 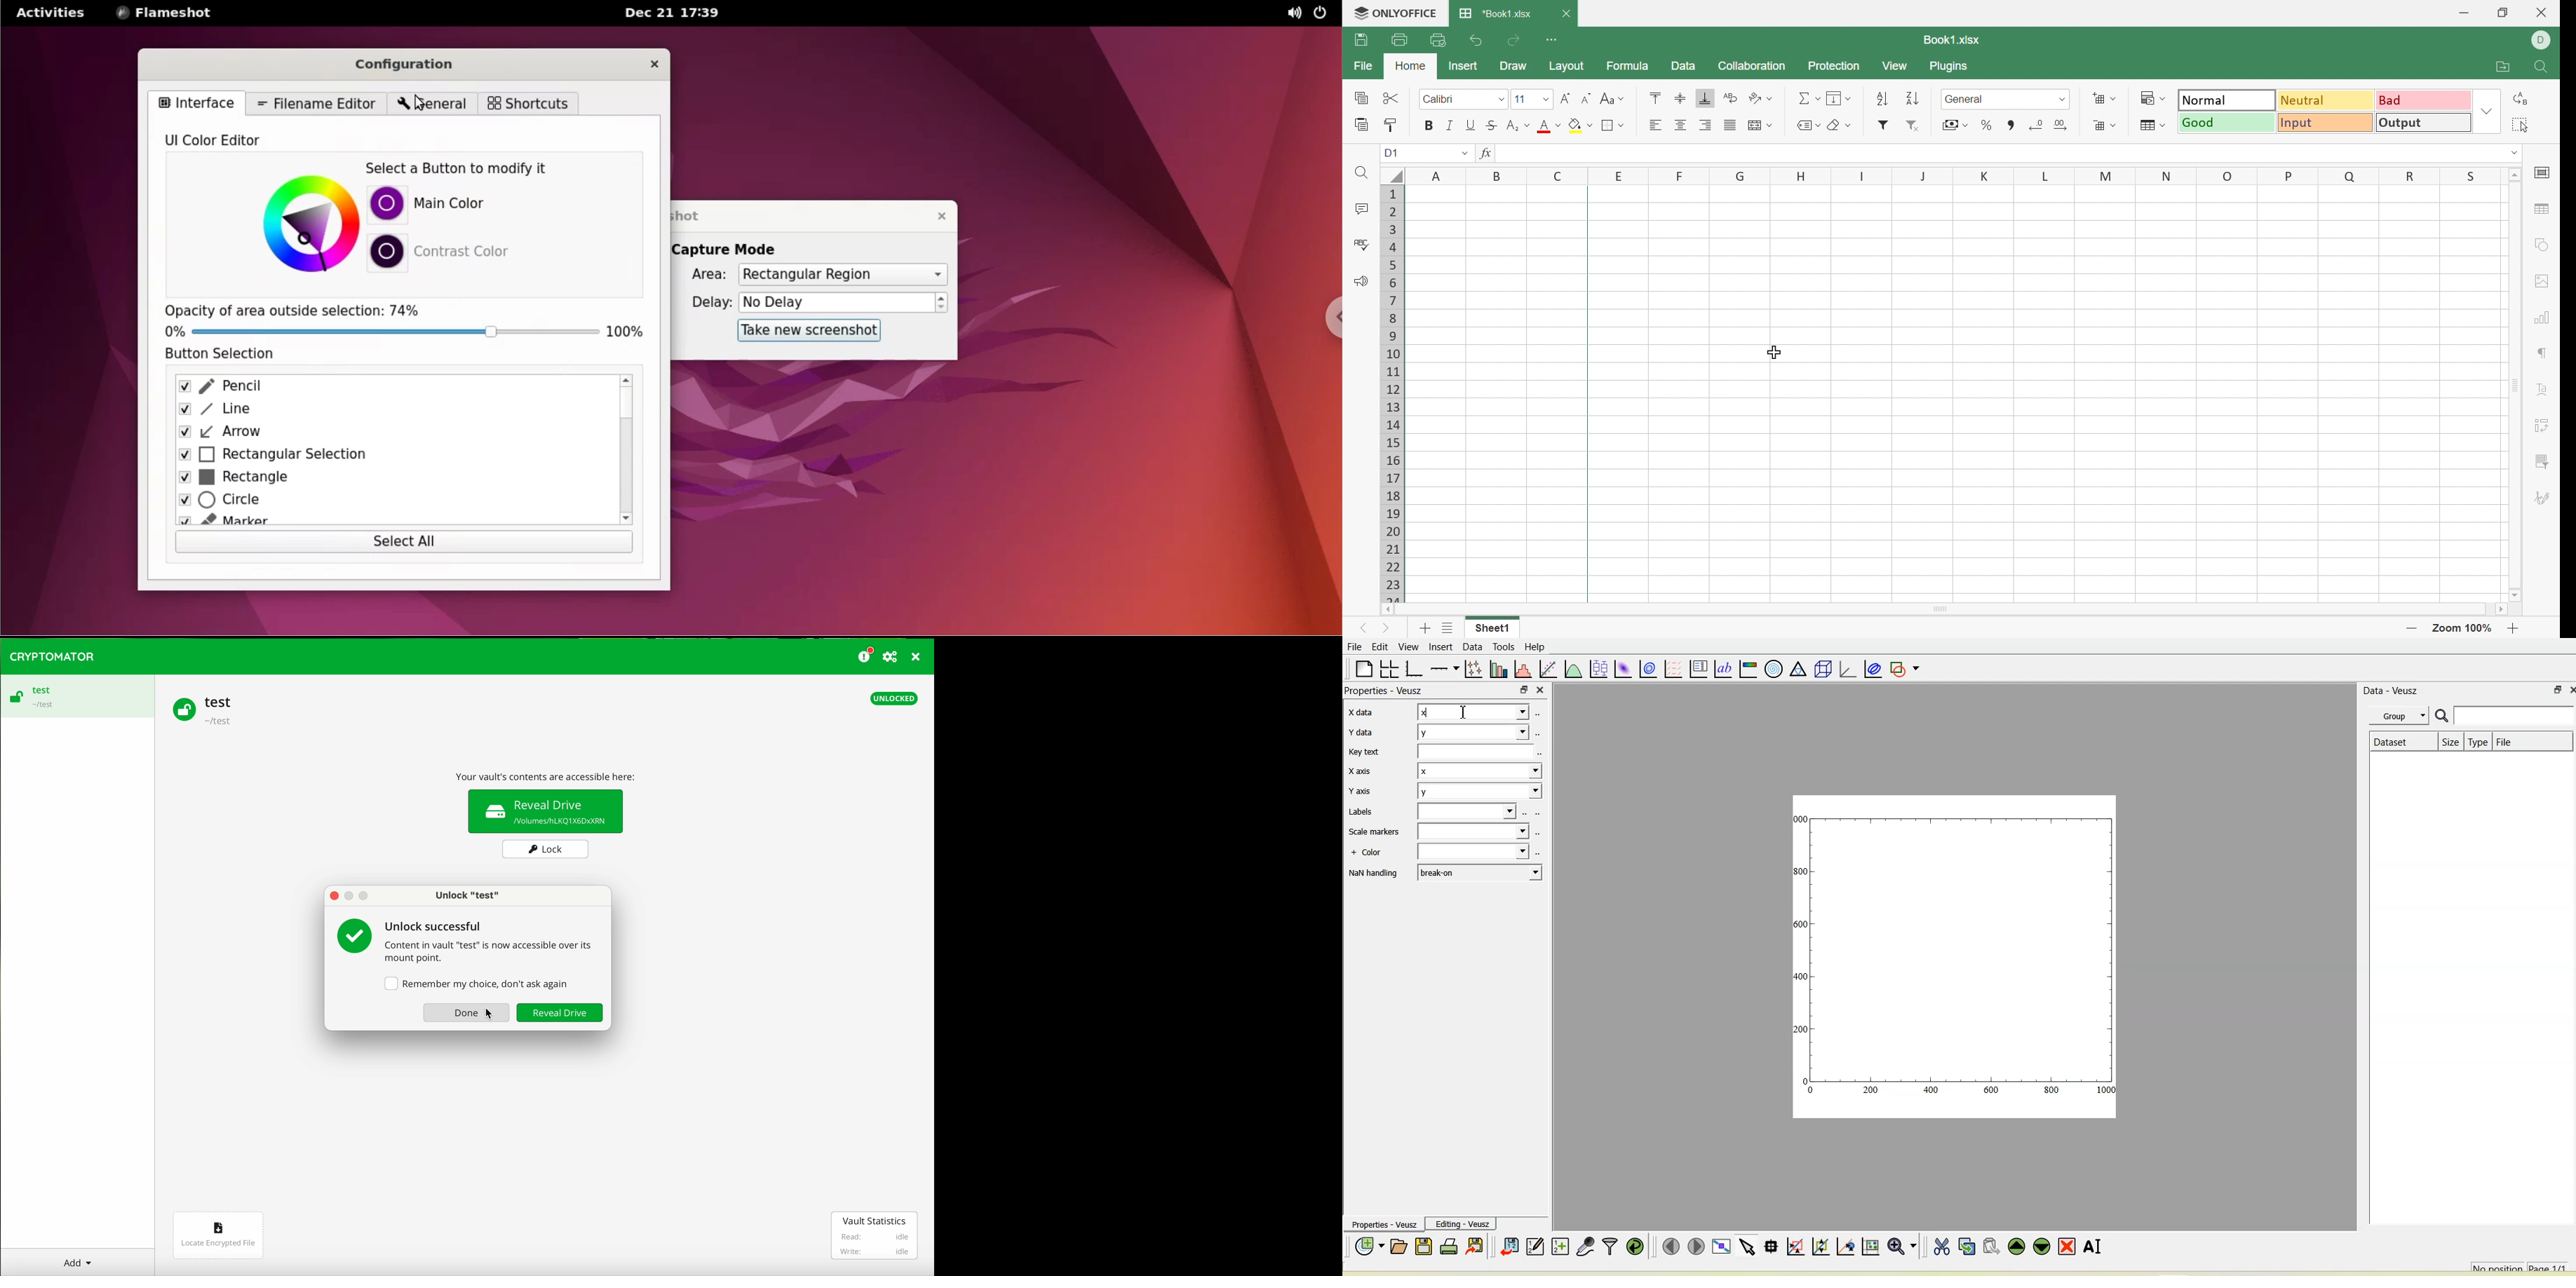 What do you see at coordinates (1812, 1092) in the screenshot?
I see `0` at bounding box center [1812, 1092].